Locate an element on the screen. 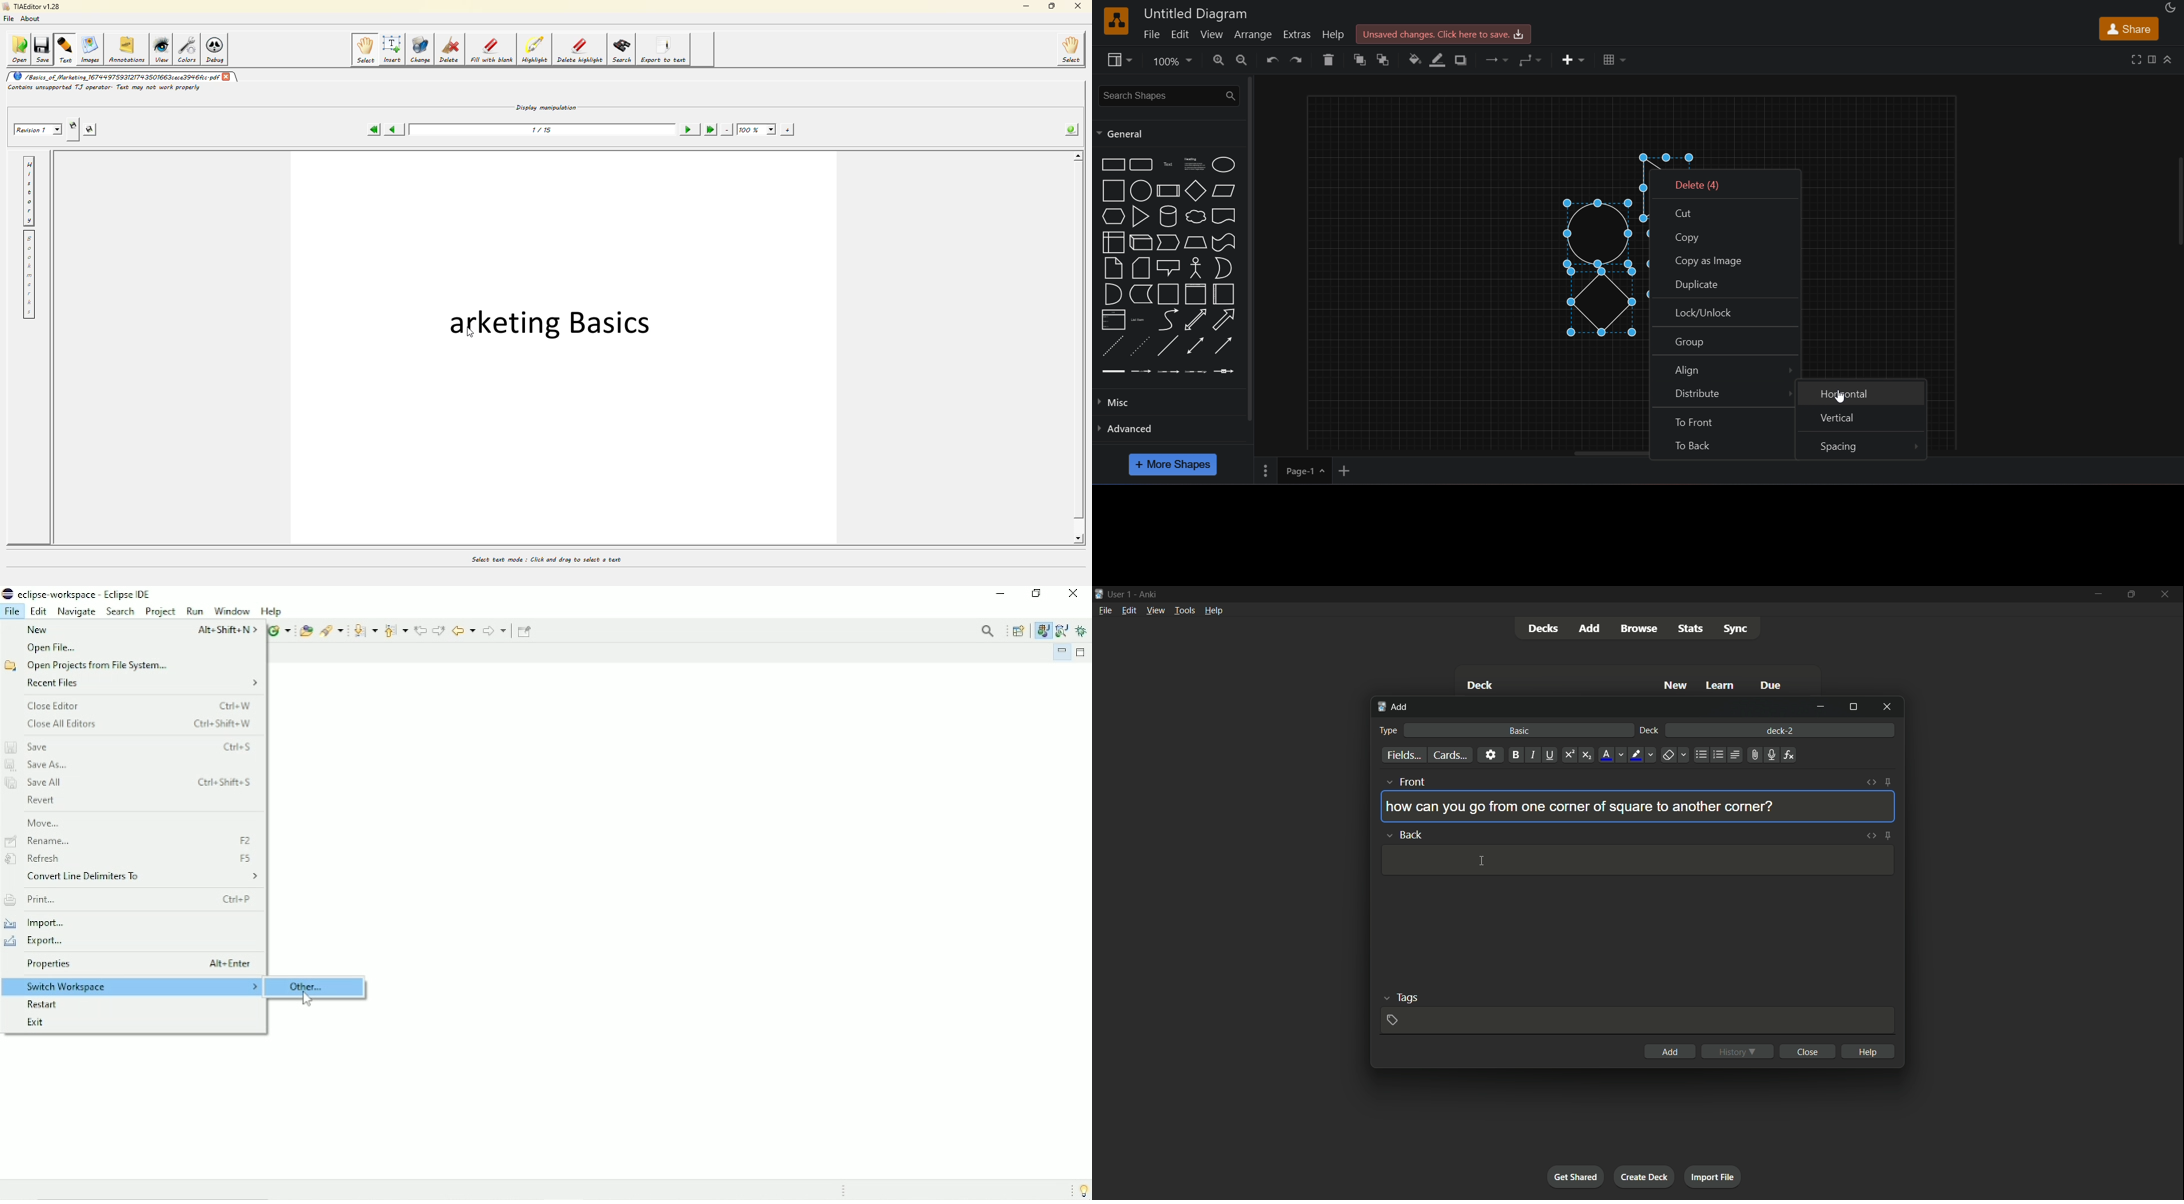 Image resolution: width=2184 pixels, height=1204 pixels. cursor is located at coordinates (1484, 861).